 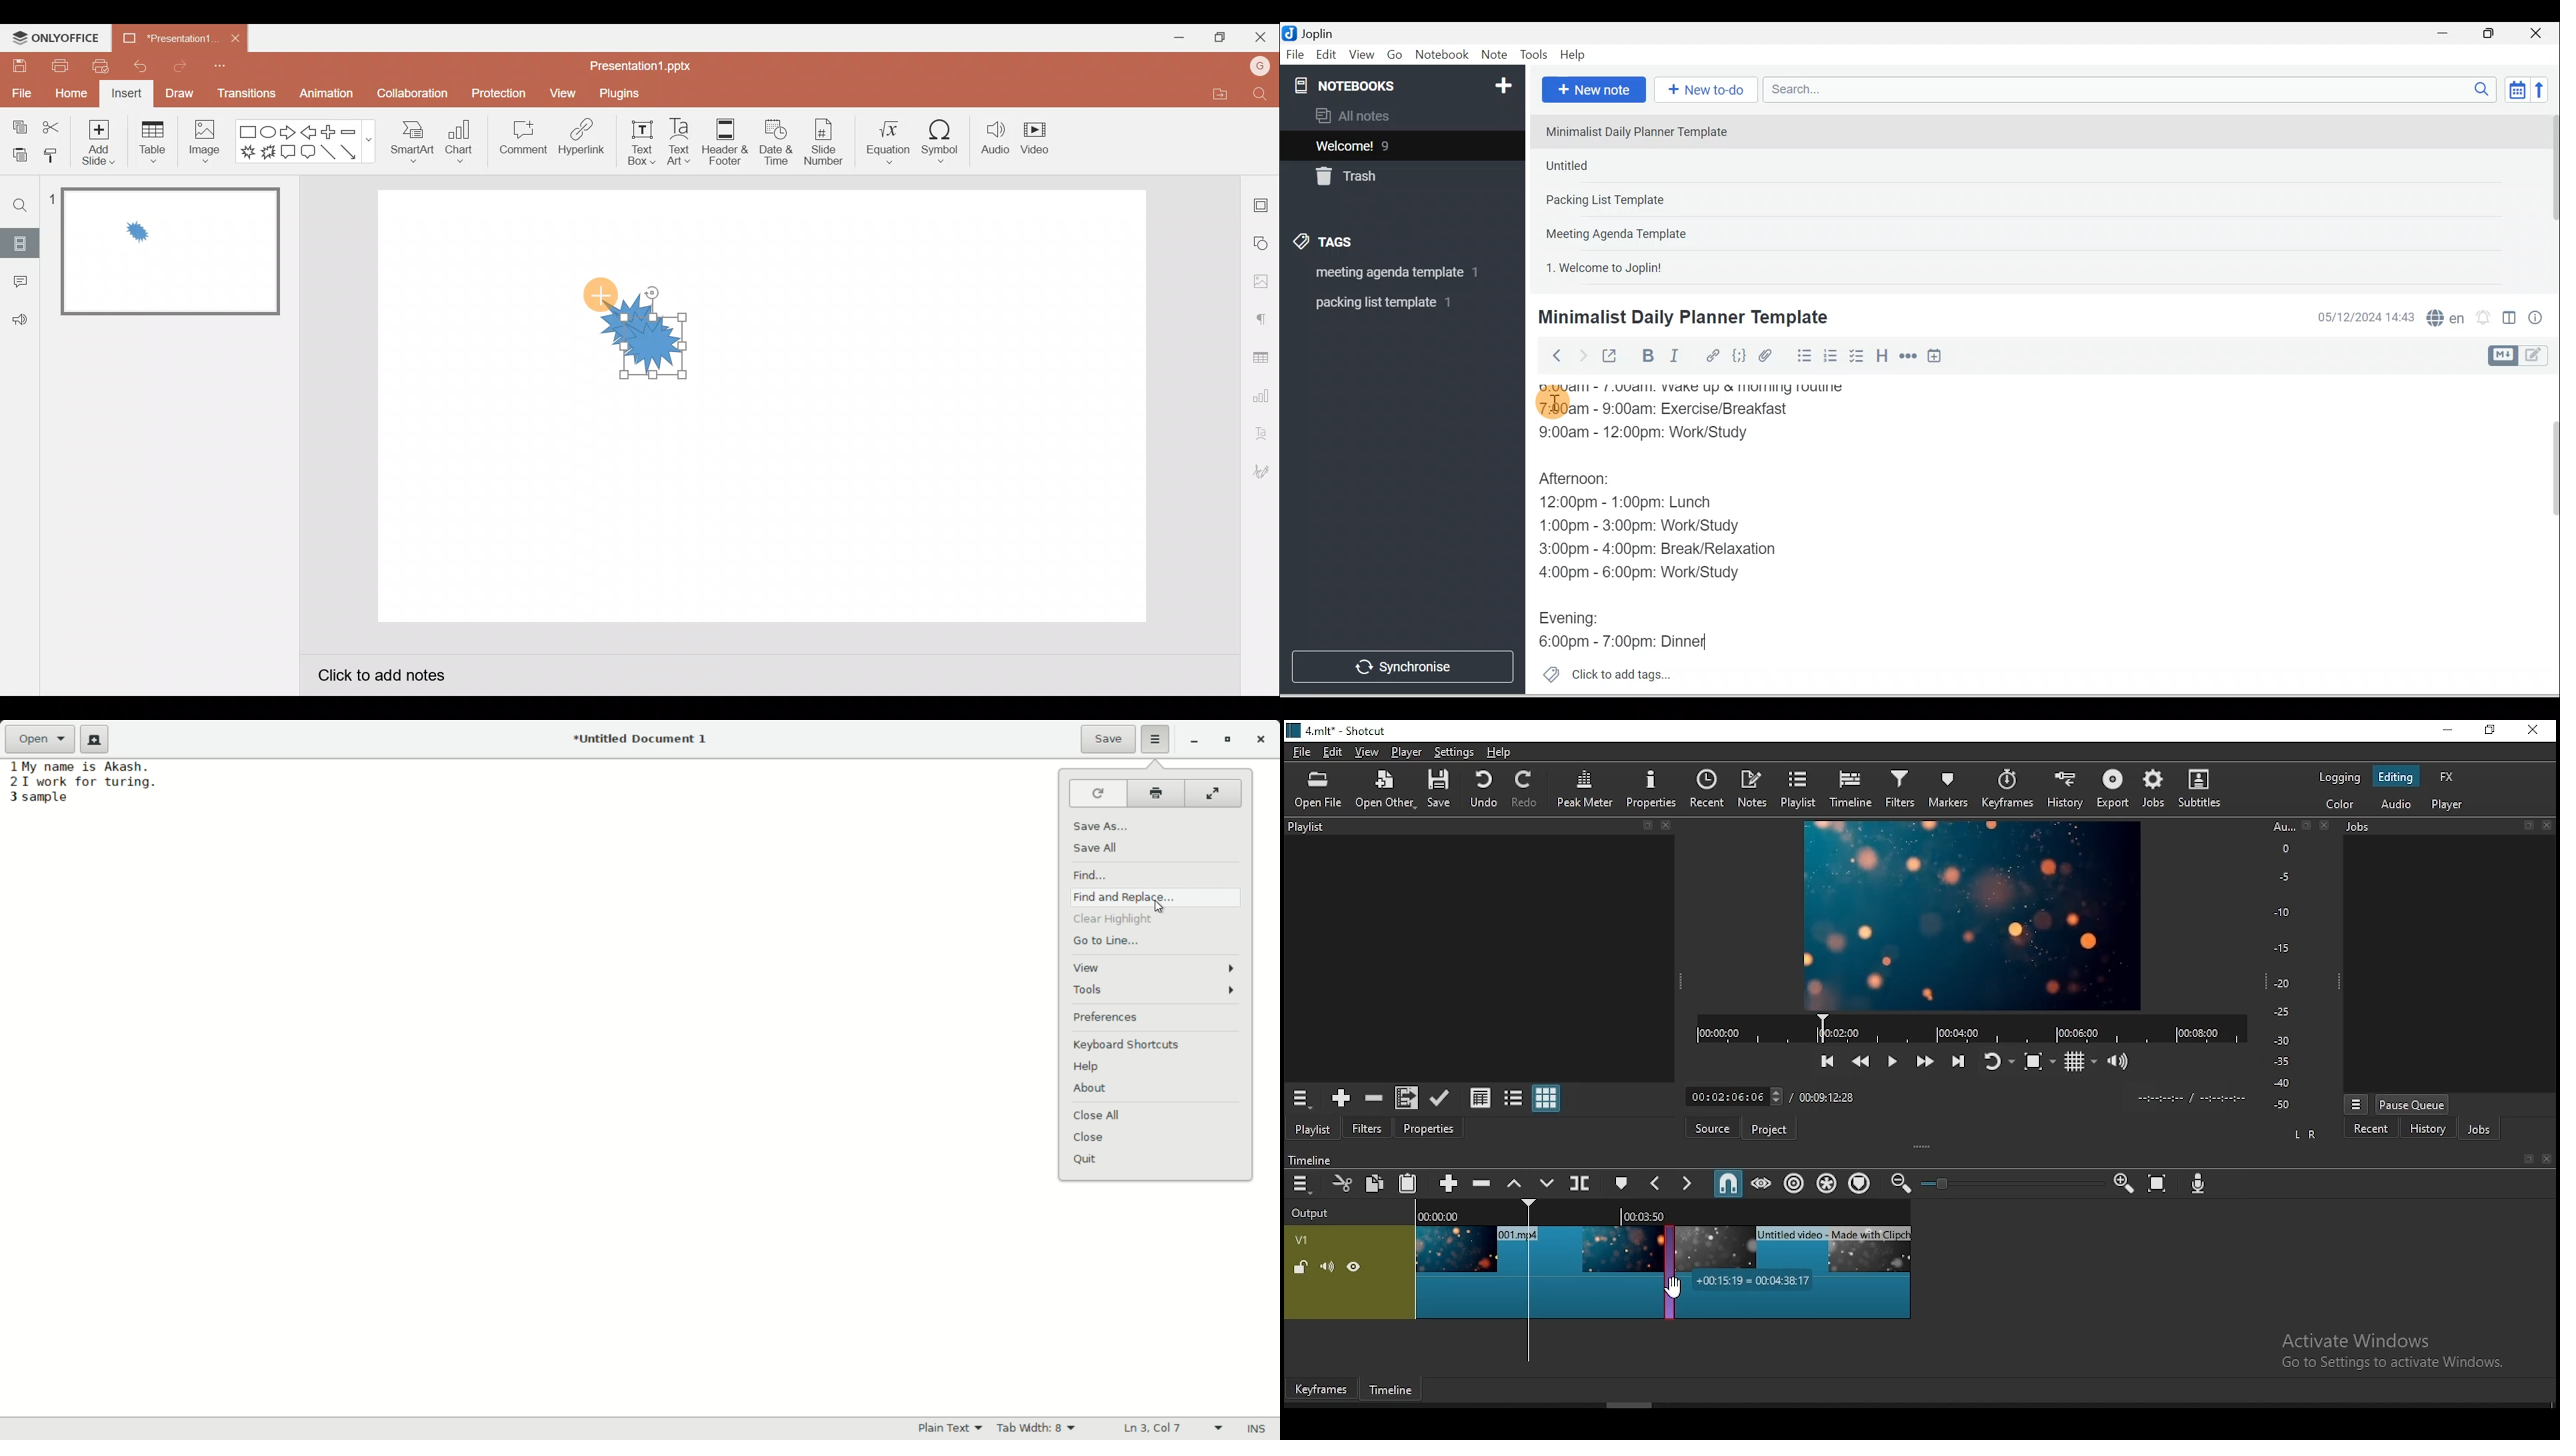 I want to click on Note 5, so click(x=1653, y=266).